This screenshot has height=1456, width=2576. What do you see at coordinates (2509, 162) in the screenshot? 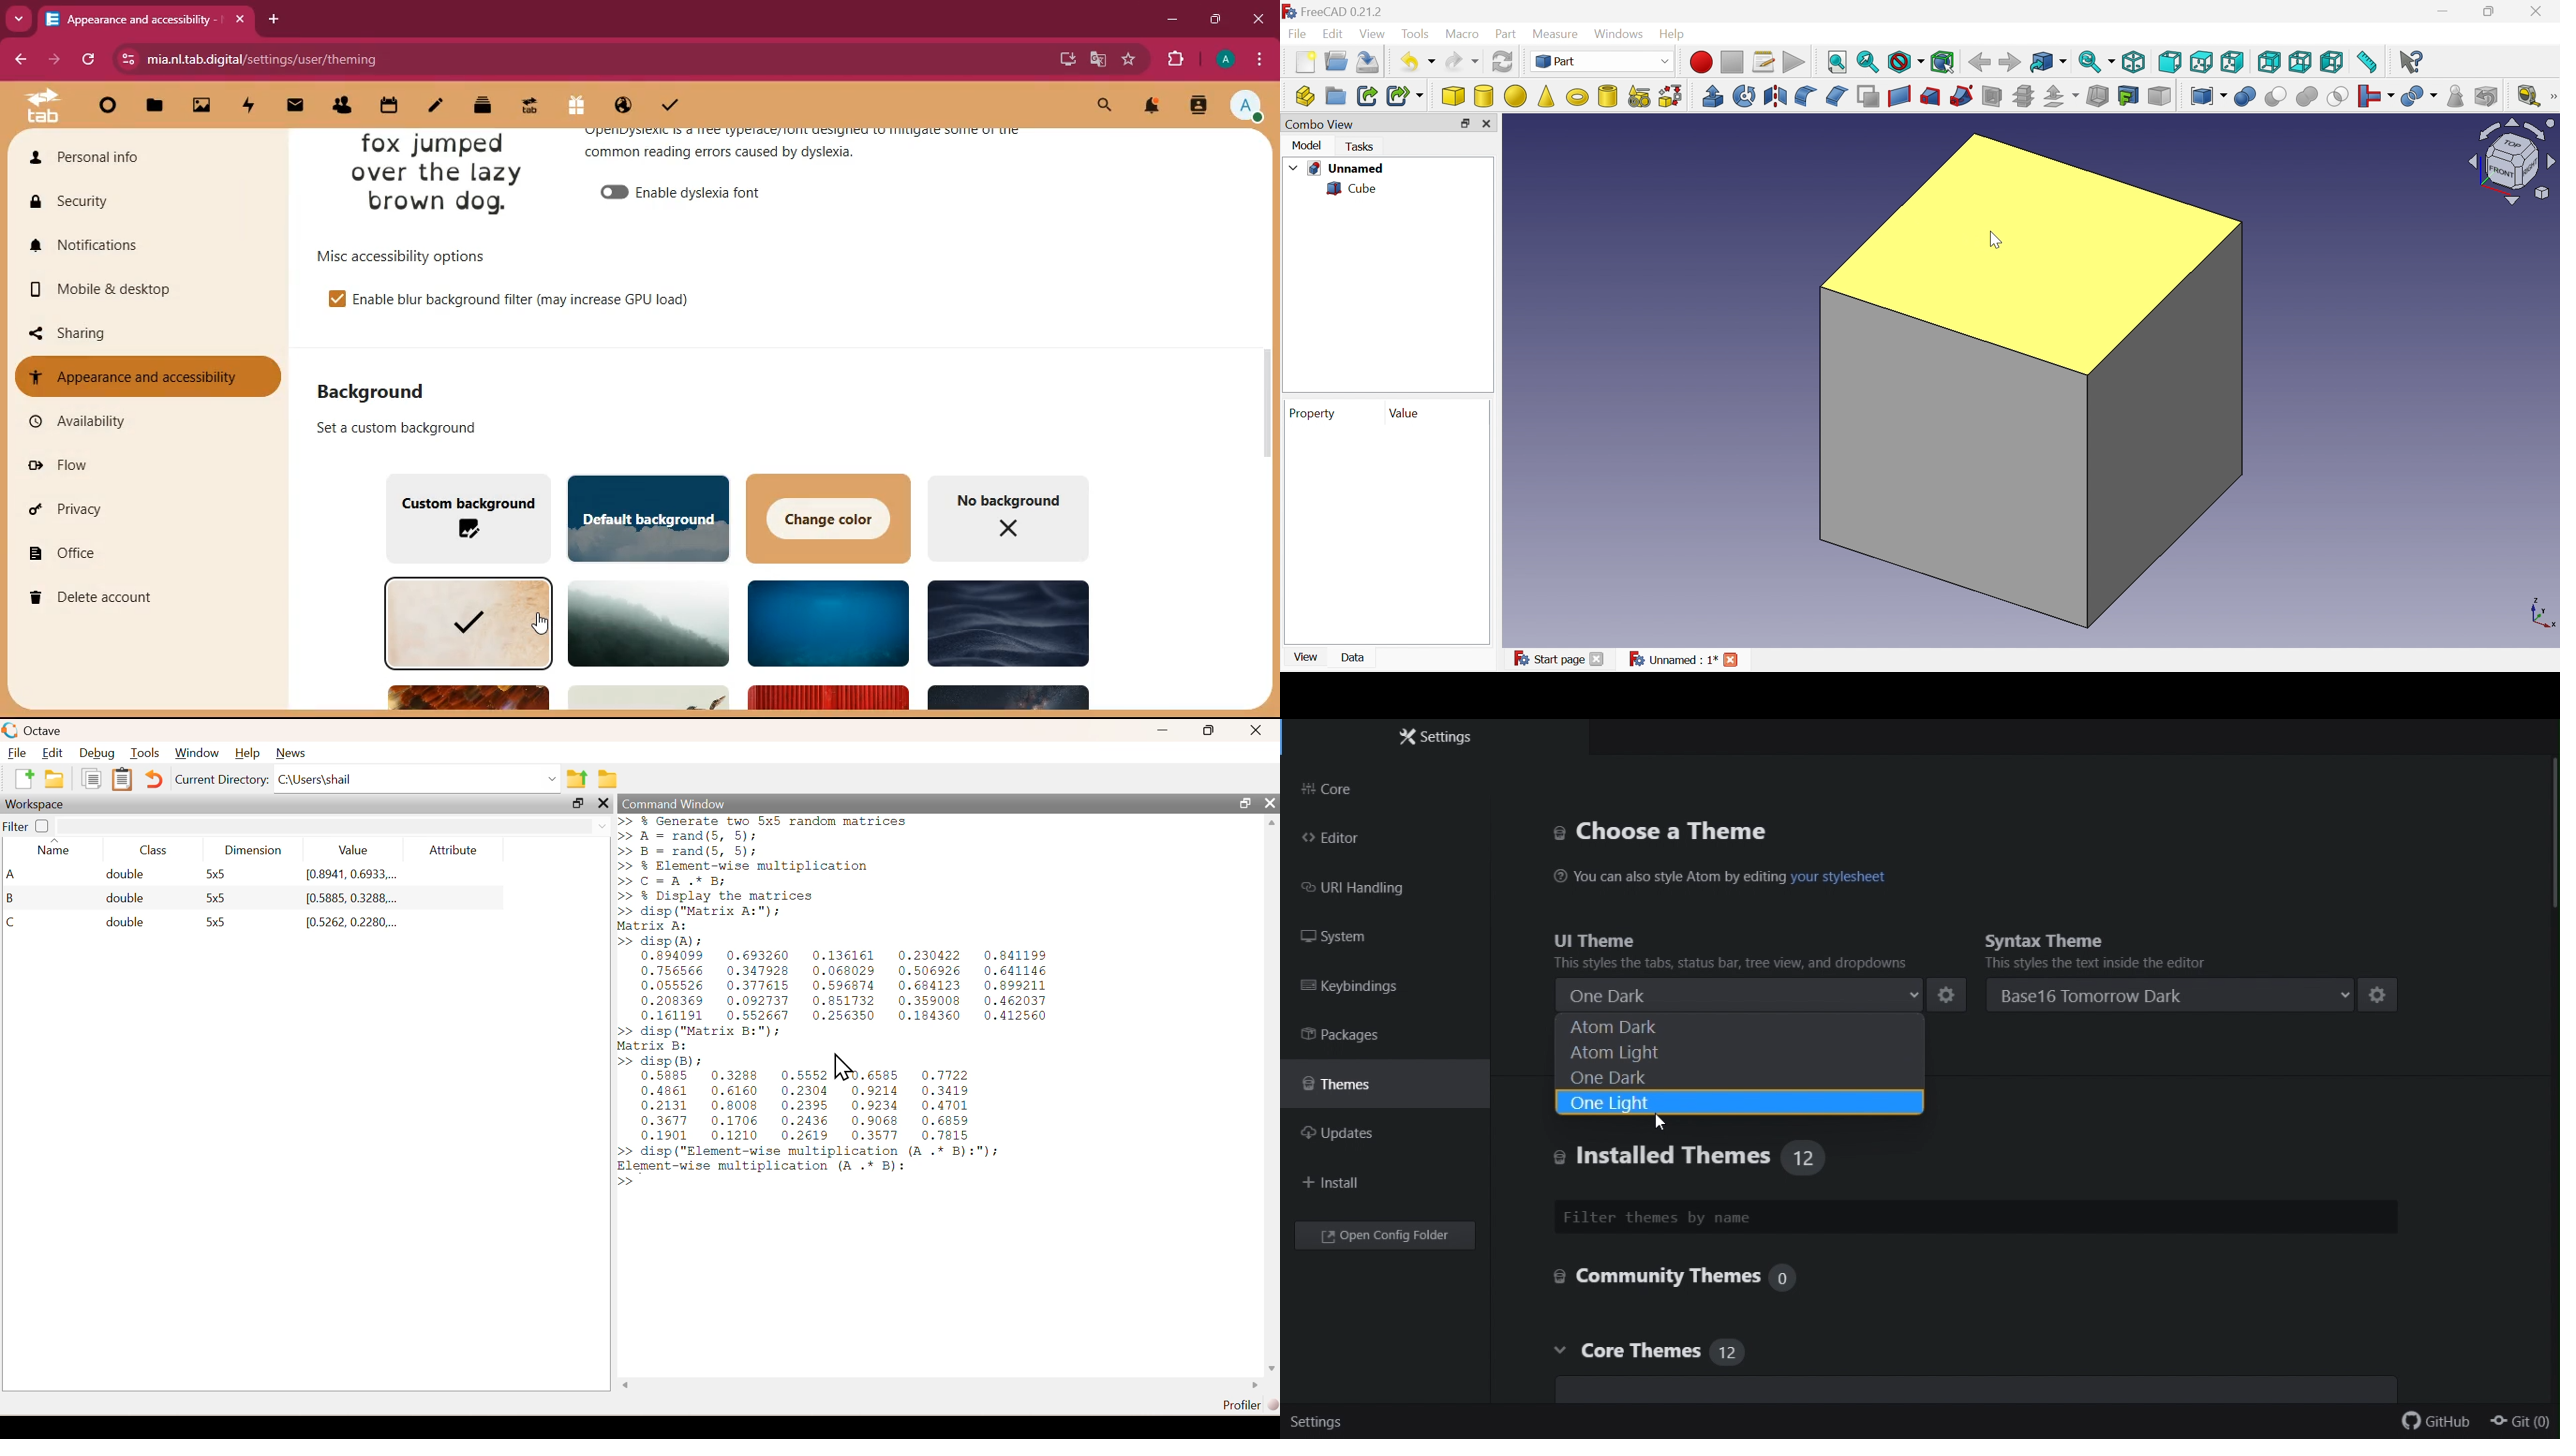
I see `Viewing angle` at bounding box center [2509, 162].